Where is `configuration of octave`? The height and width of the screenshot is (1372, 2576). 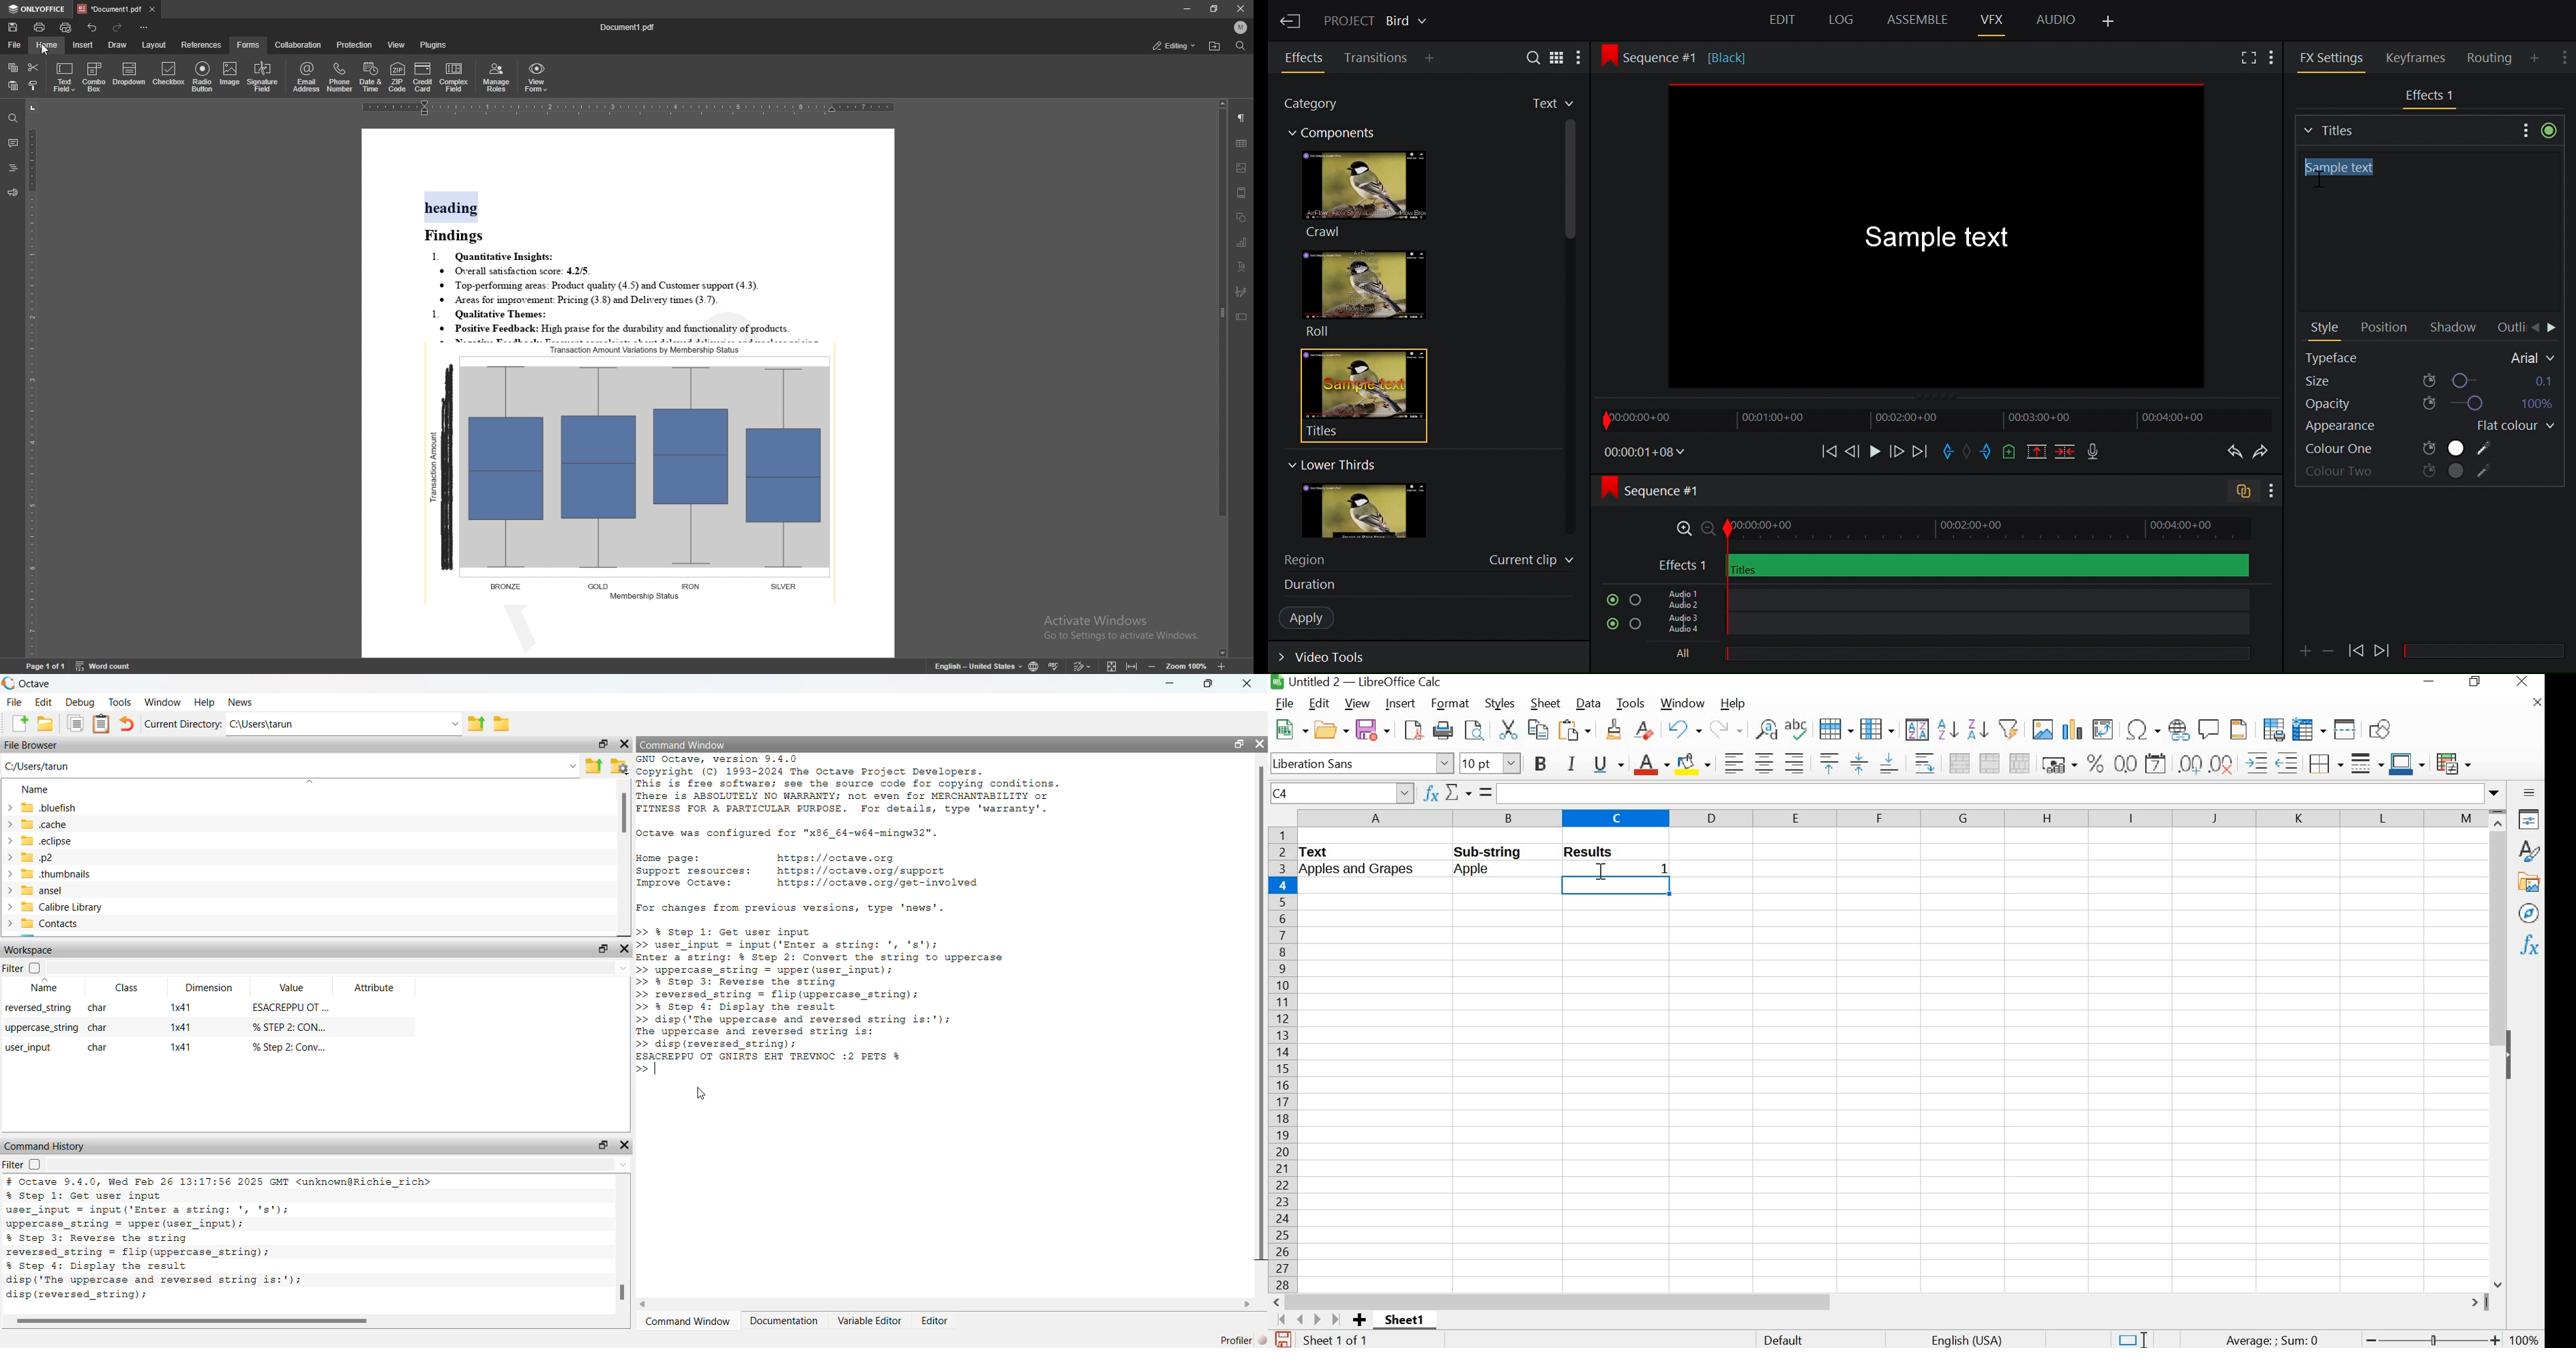
configuration of octave is located at coordinates (788, 835).